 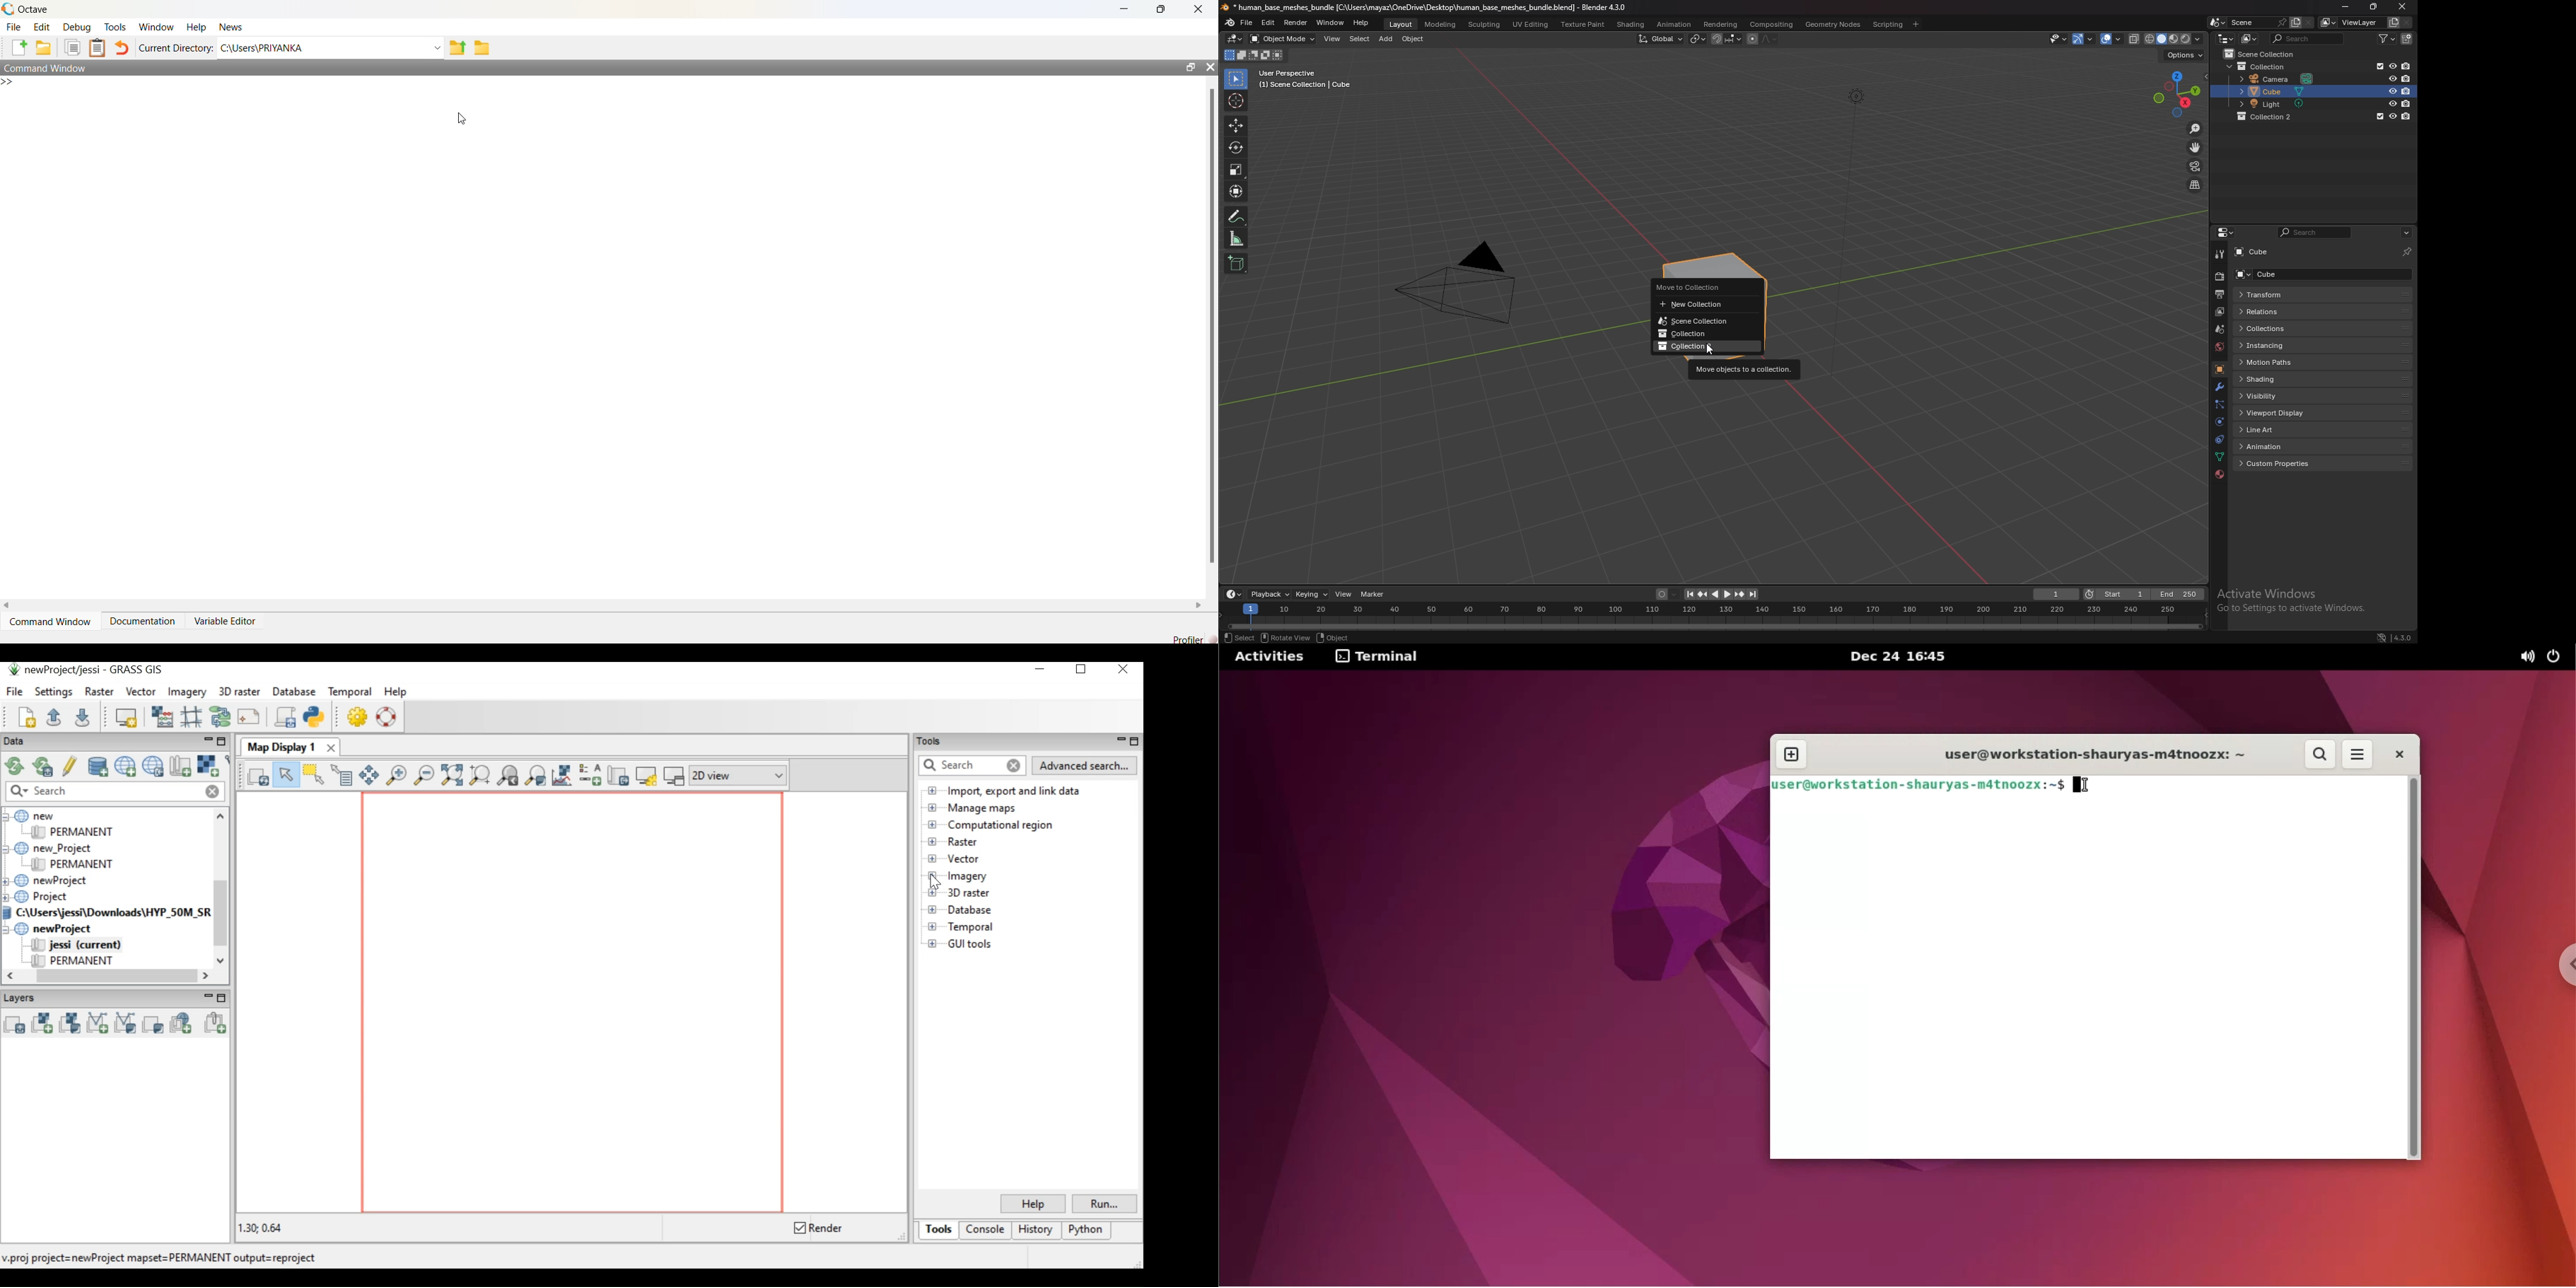 I want to click on add scene, so click(x=2295, y=22).